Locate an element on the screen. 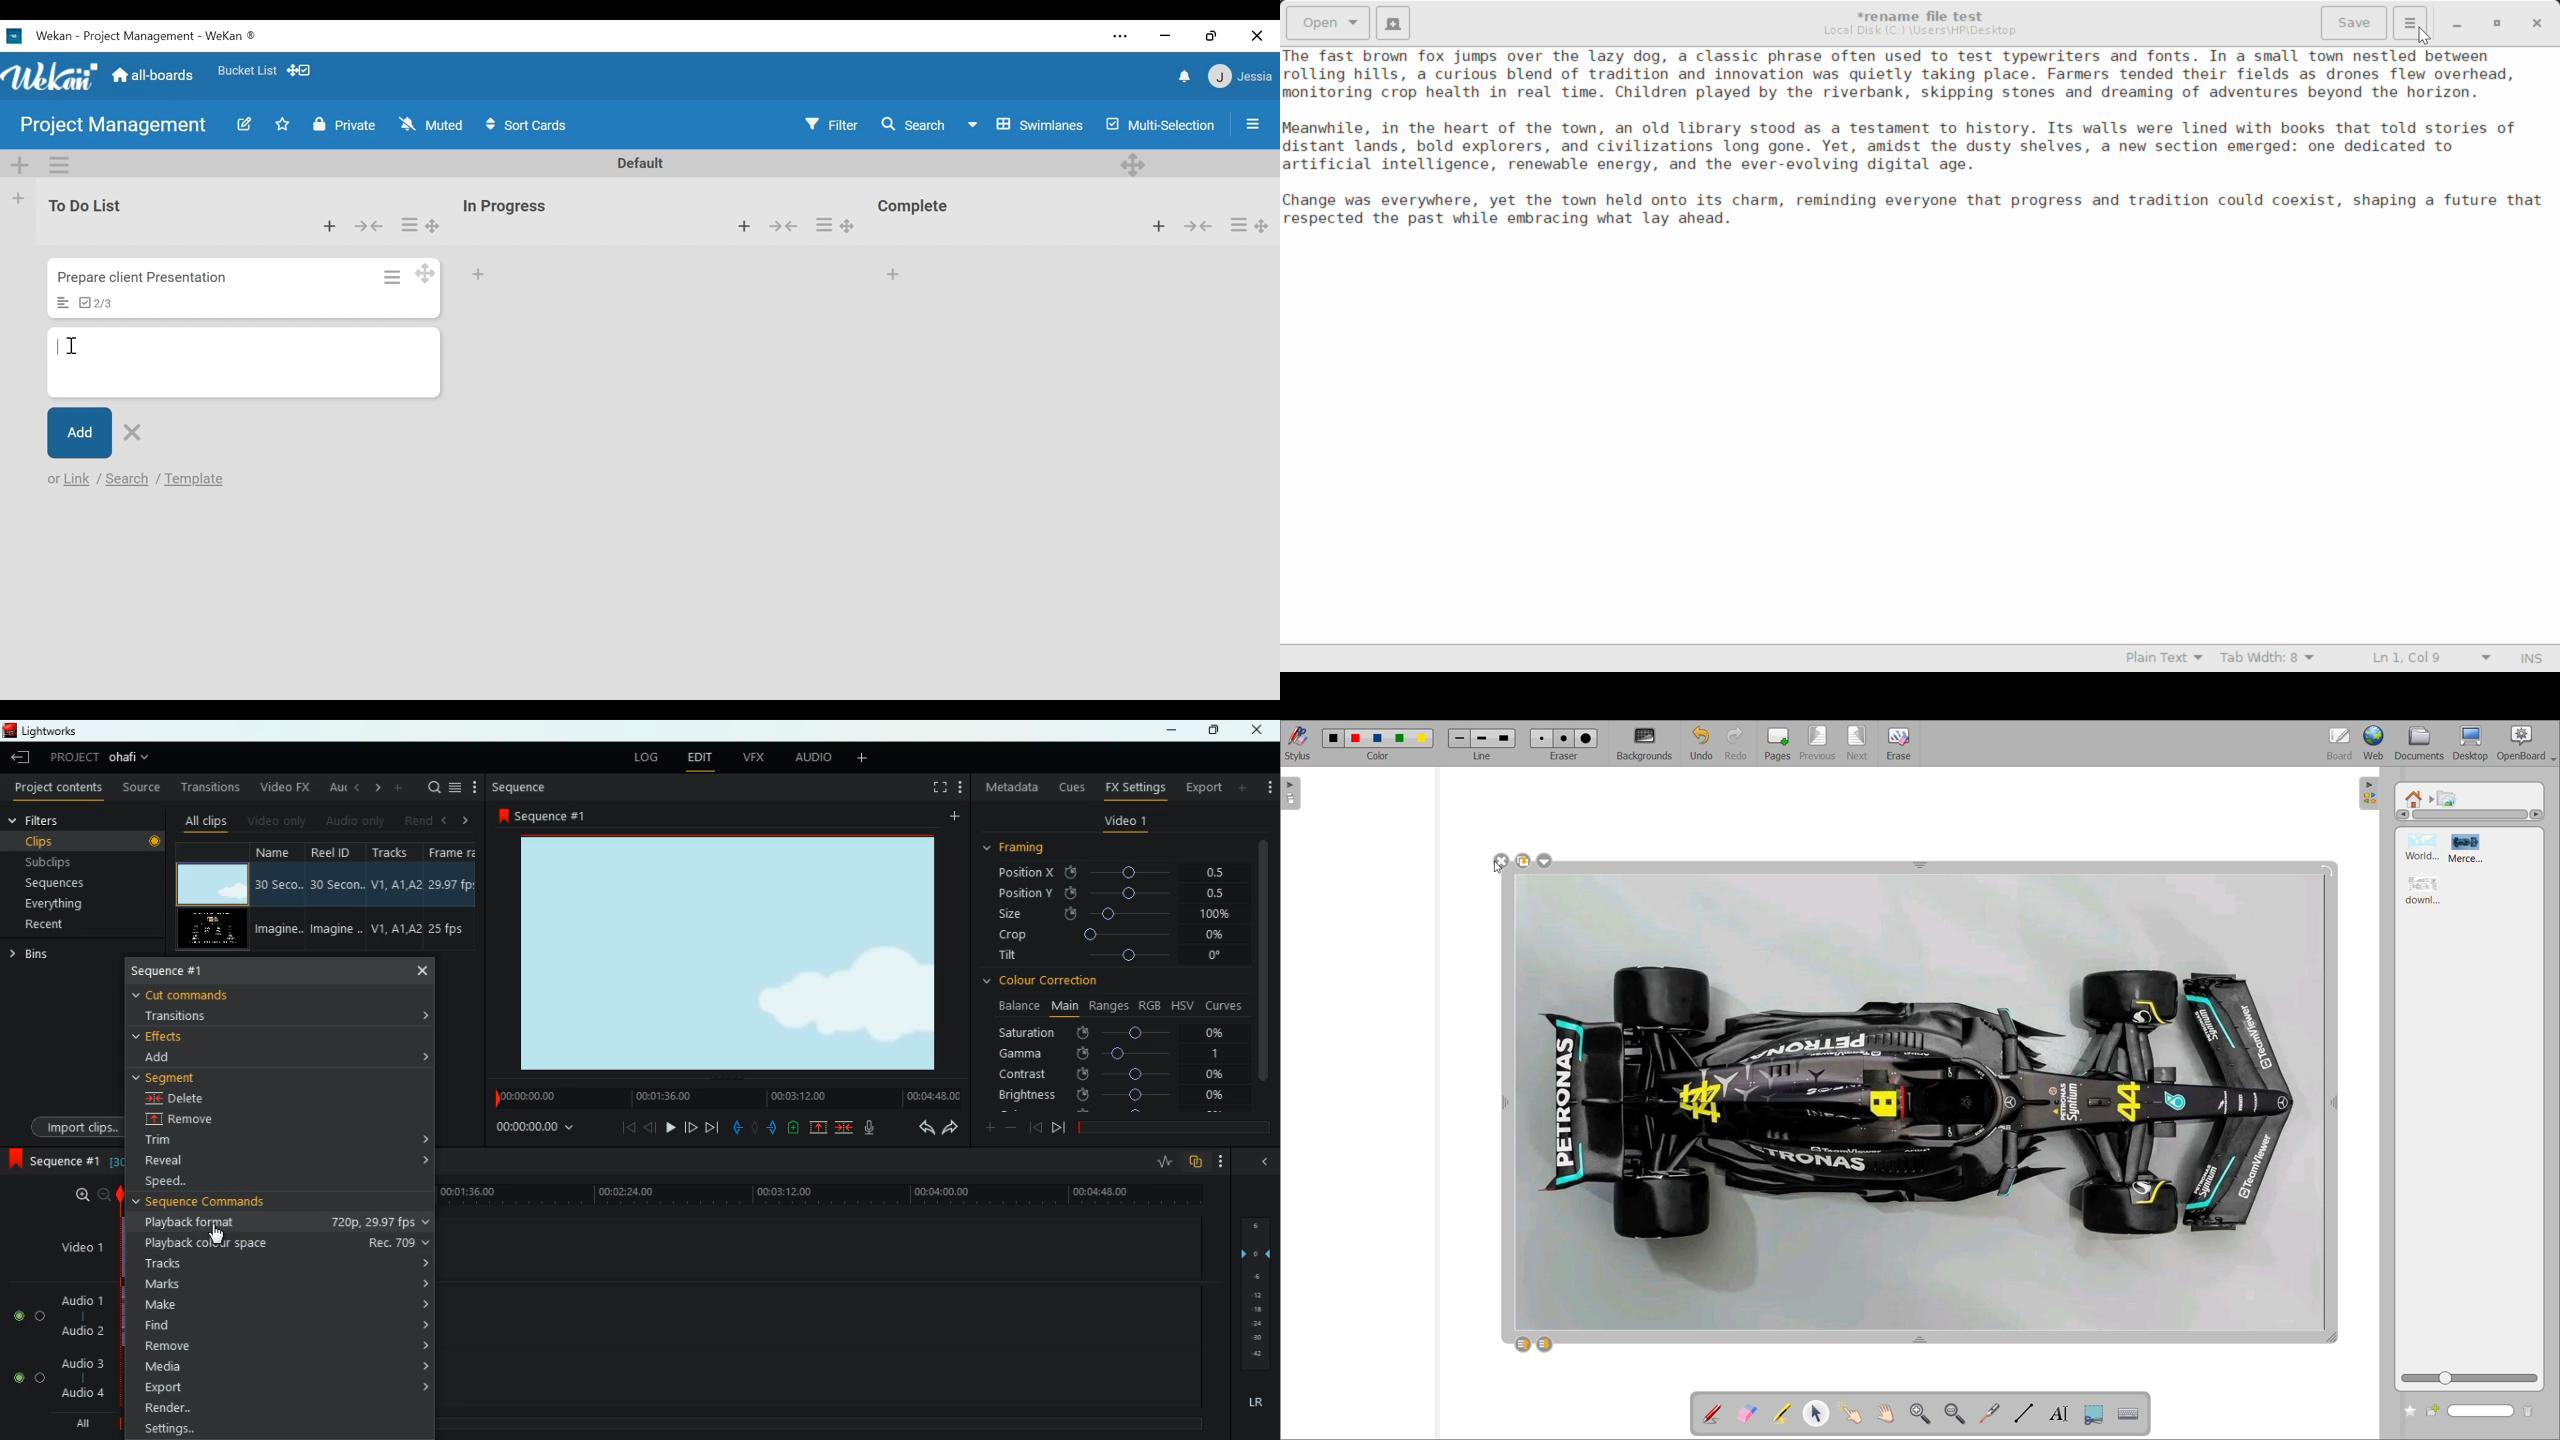 The height and width of the screenshot is (1456, 2576). timeline is located at coordinates (834, 1425).